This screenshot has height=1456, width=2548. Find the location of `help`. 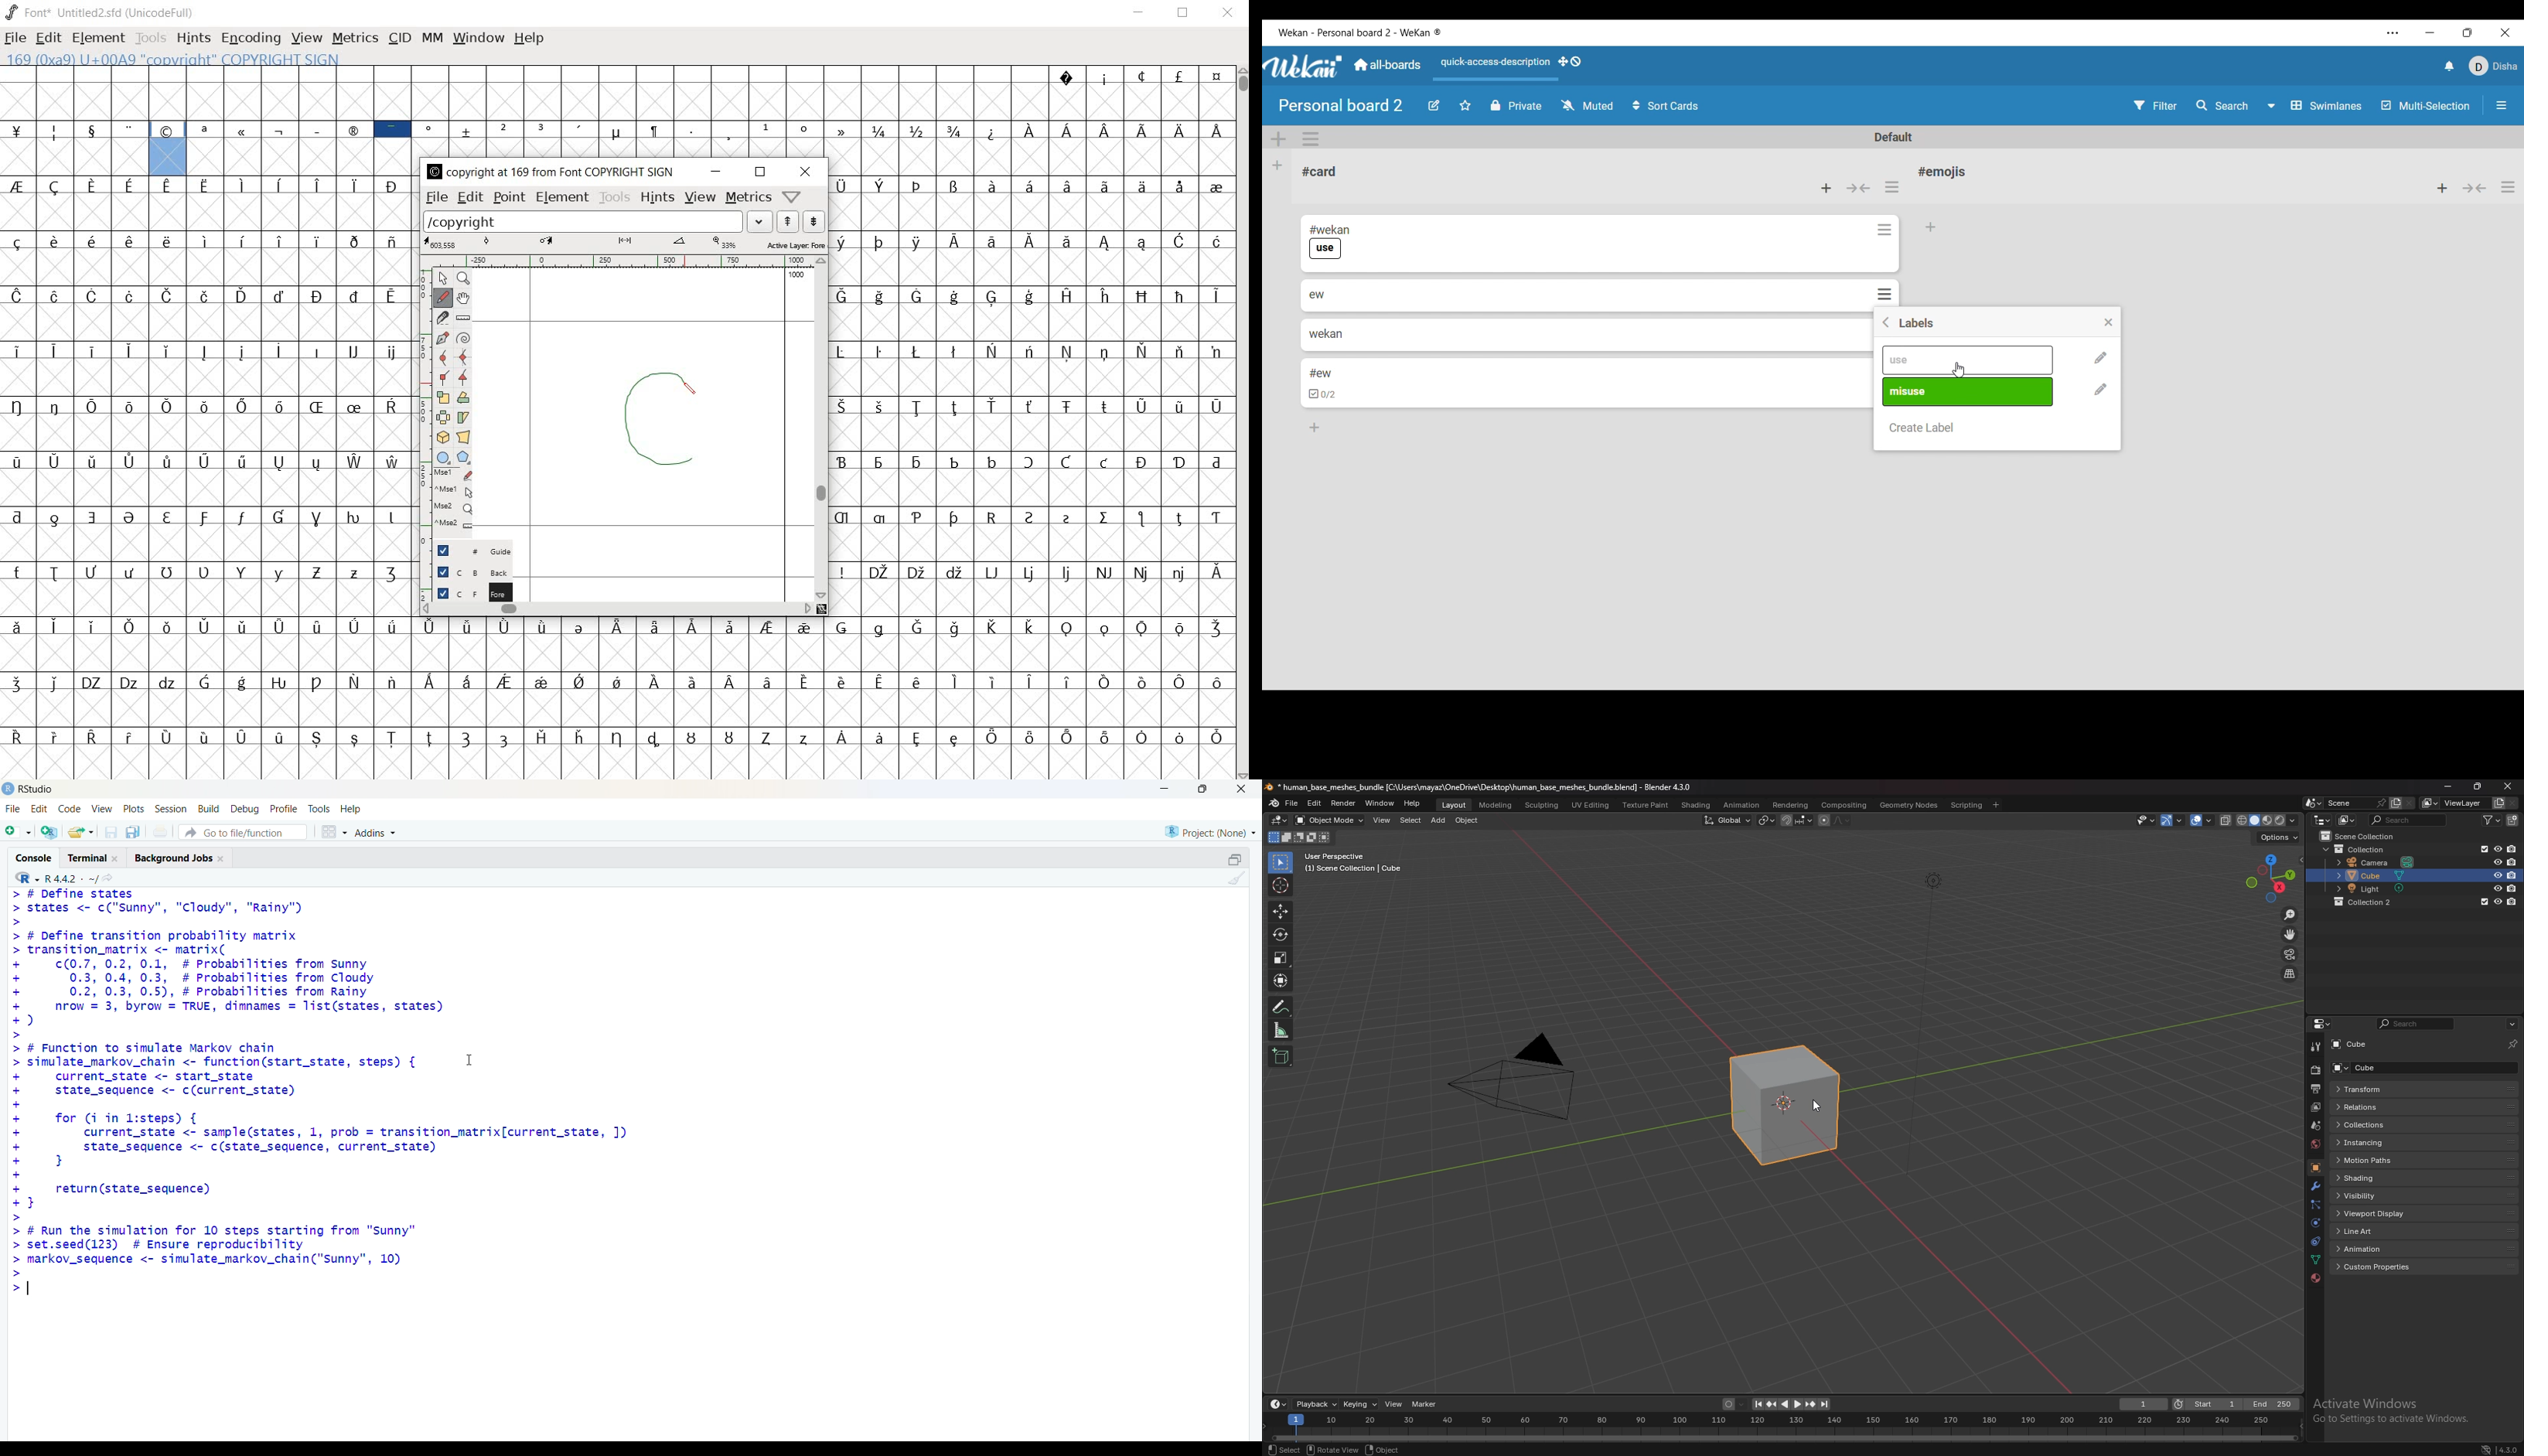

help is located at coordinates (352, 808).